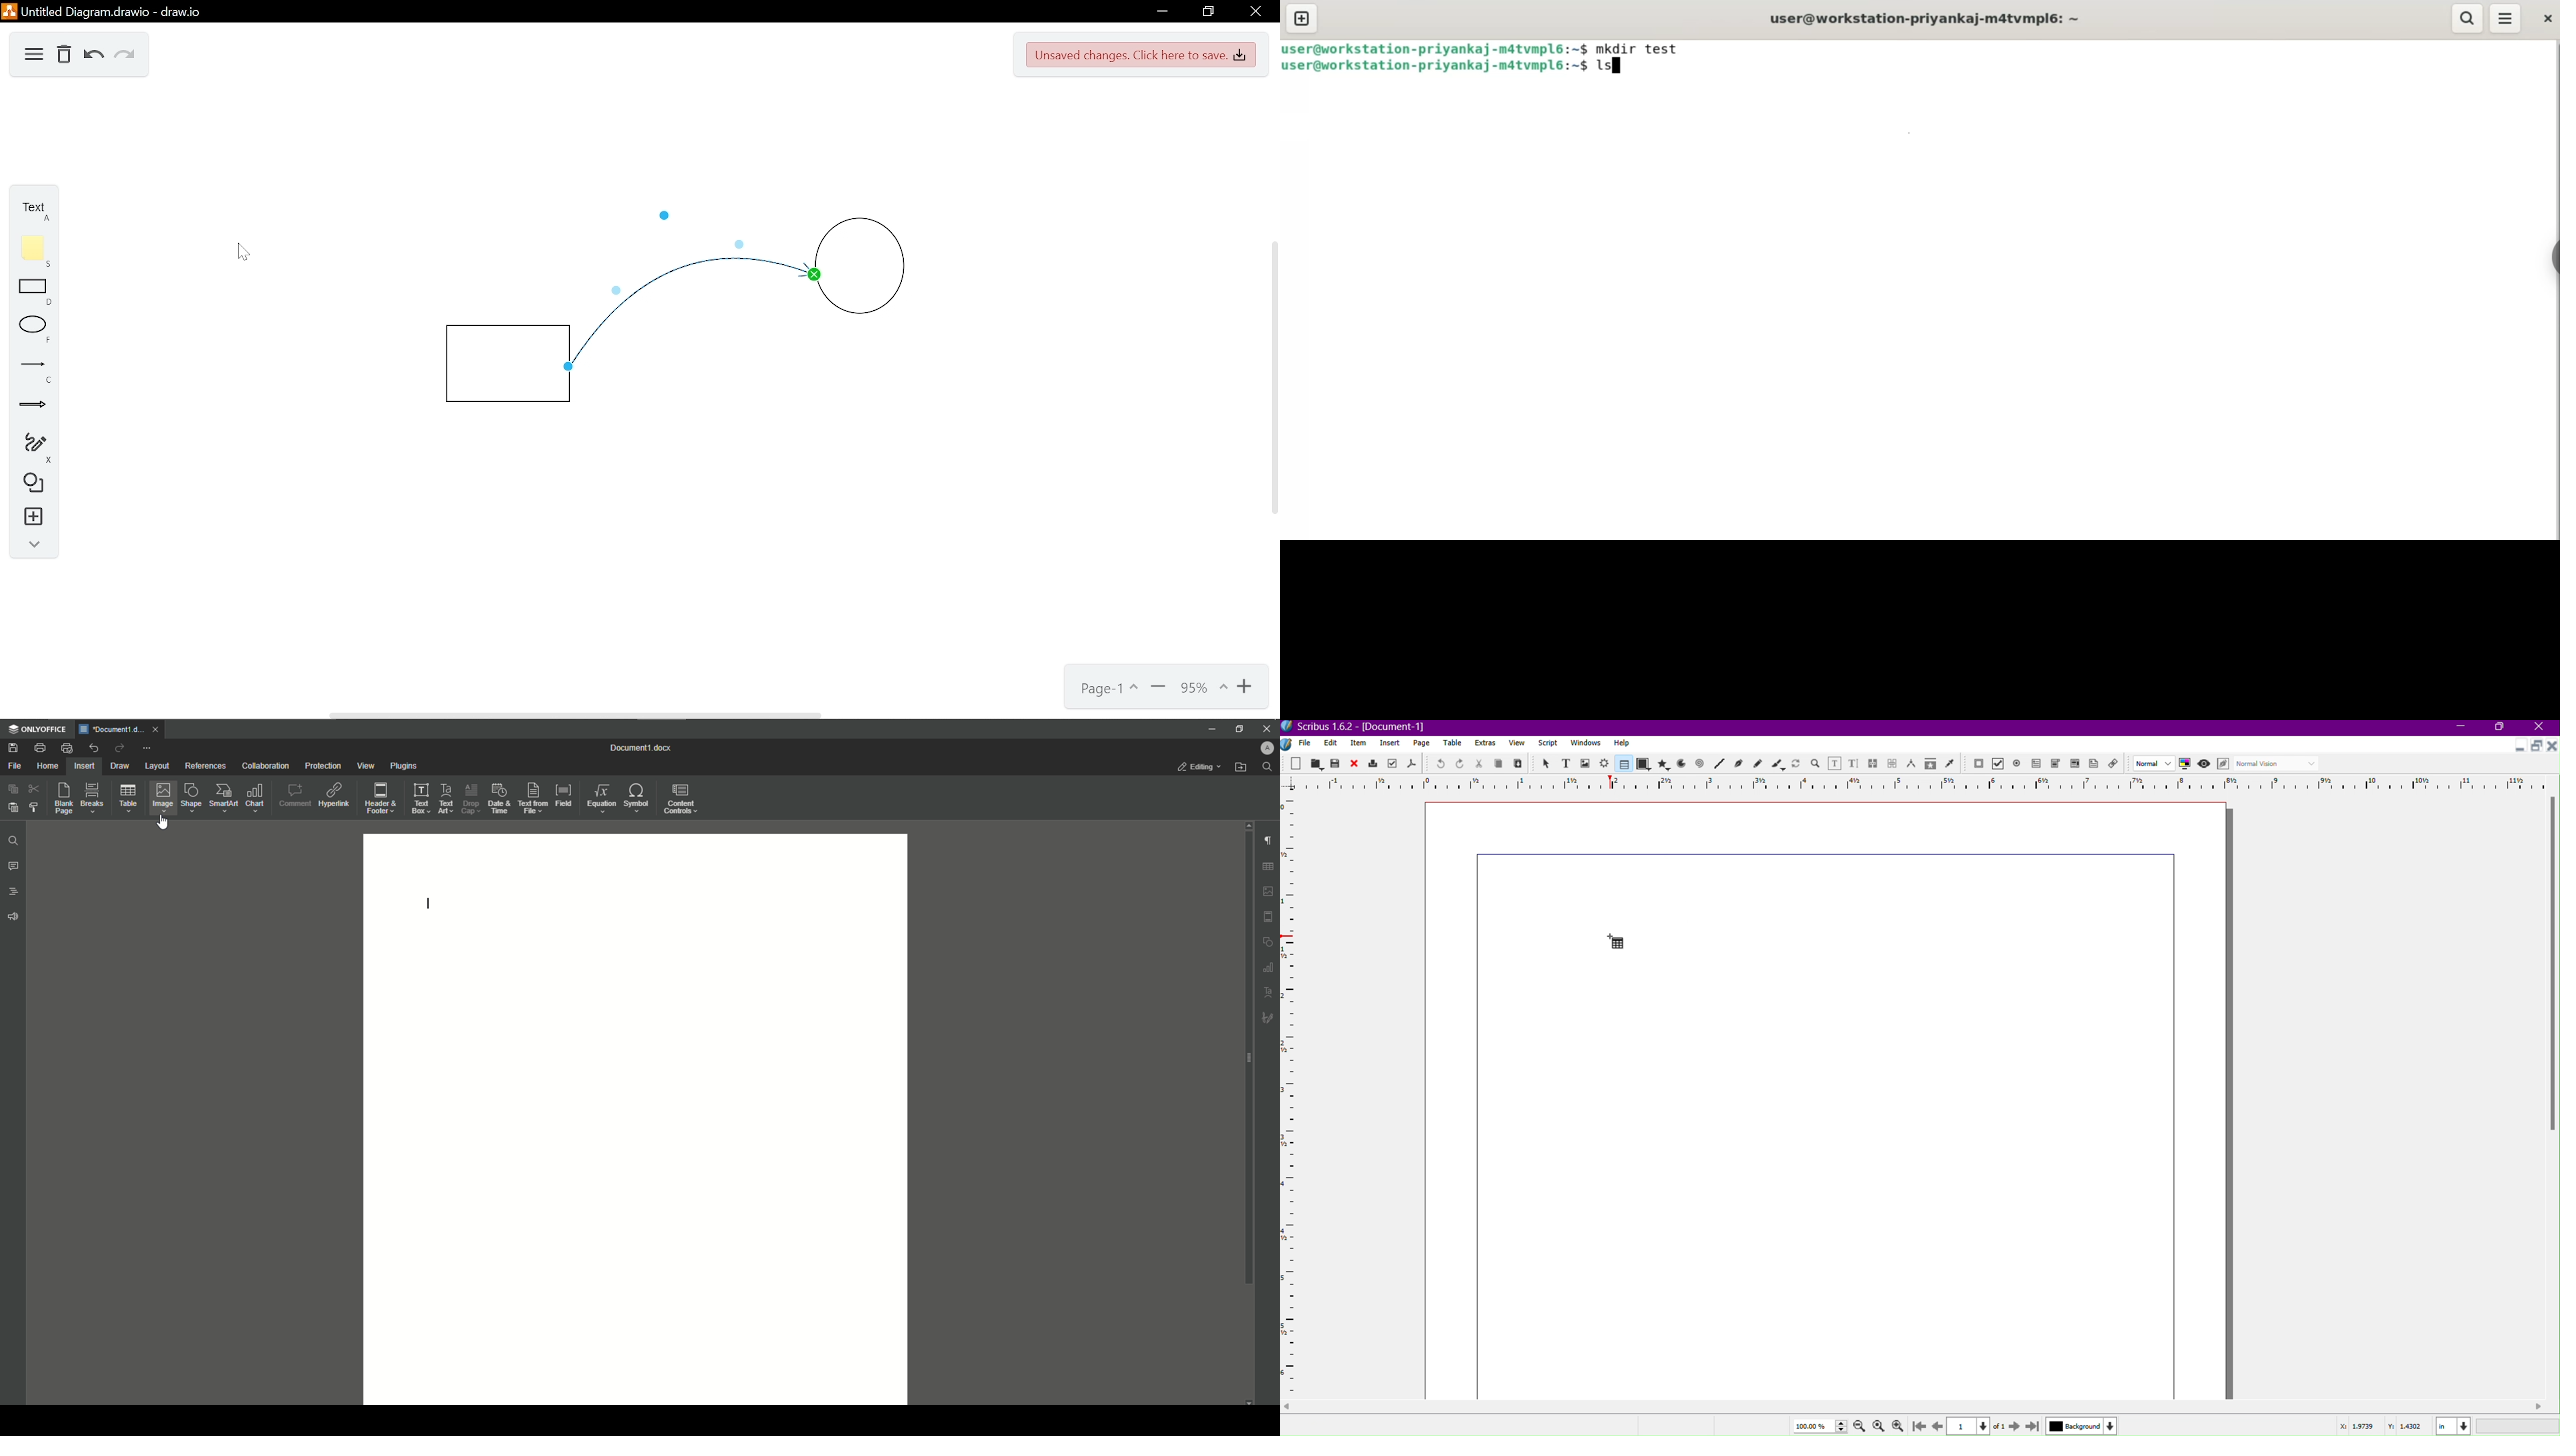  What do you see at coordinates (28, 407) in the screenshot?
I see `Arrow` at bounding box center [28, 407].